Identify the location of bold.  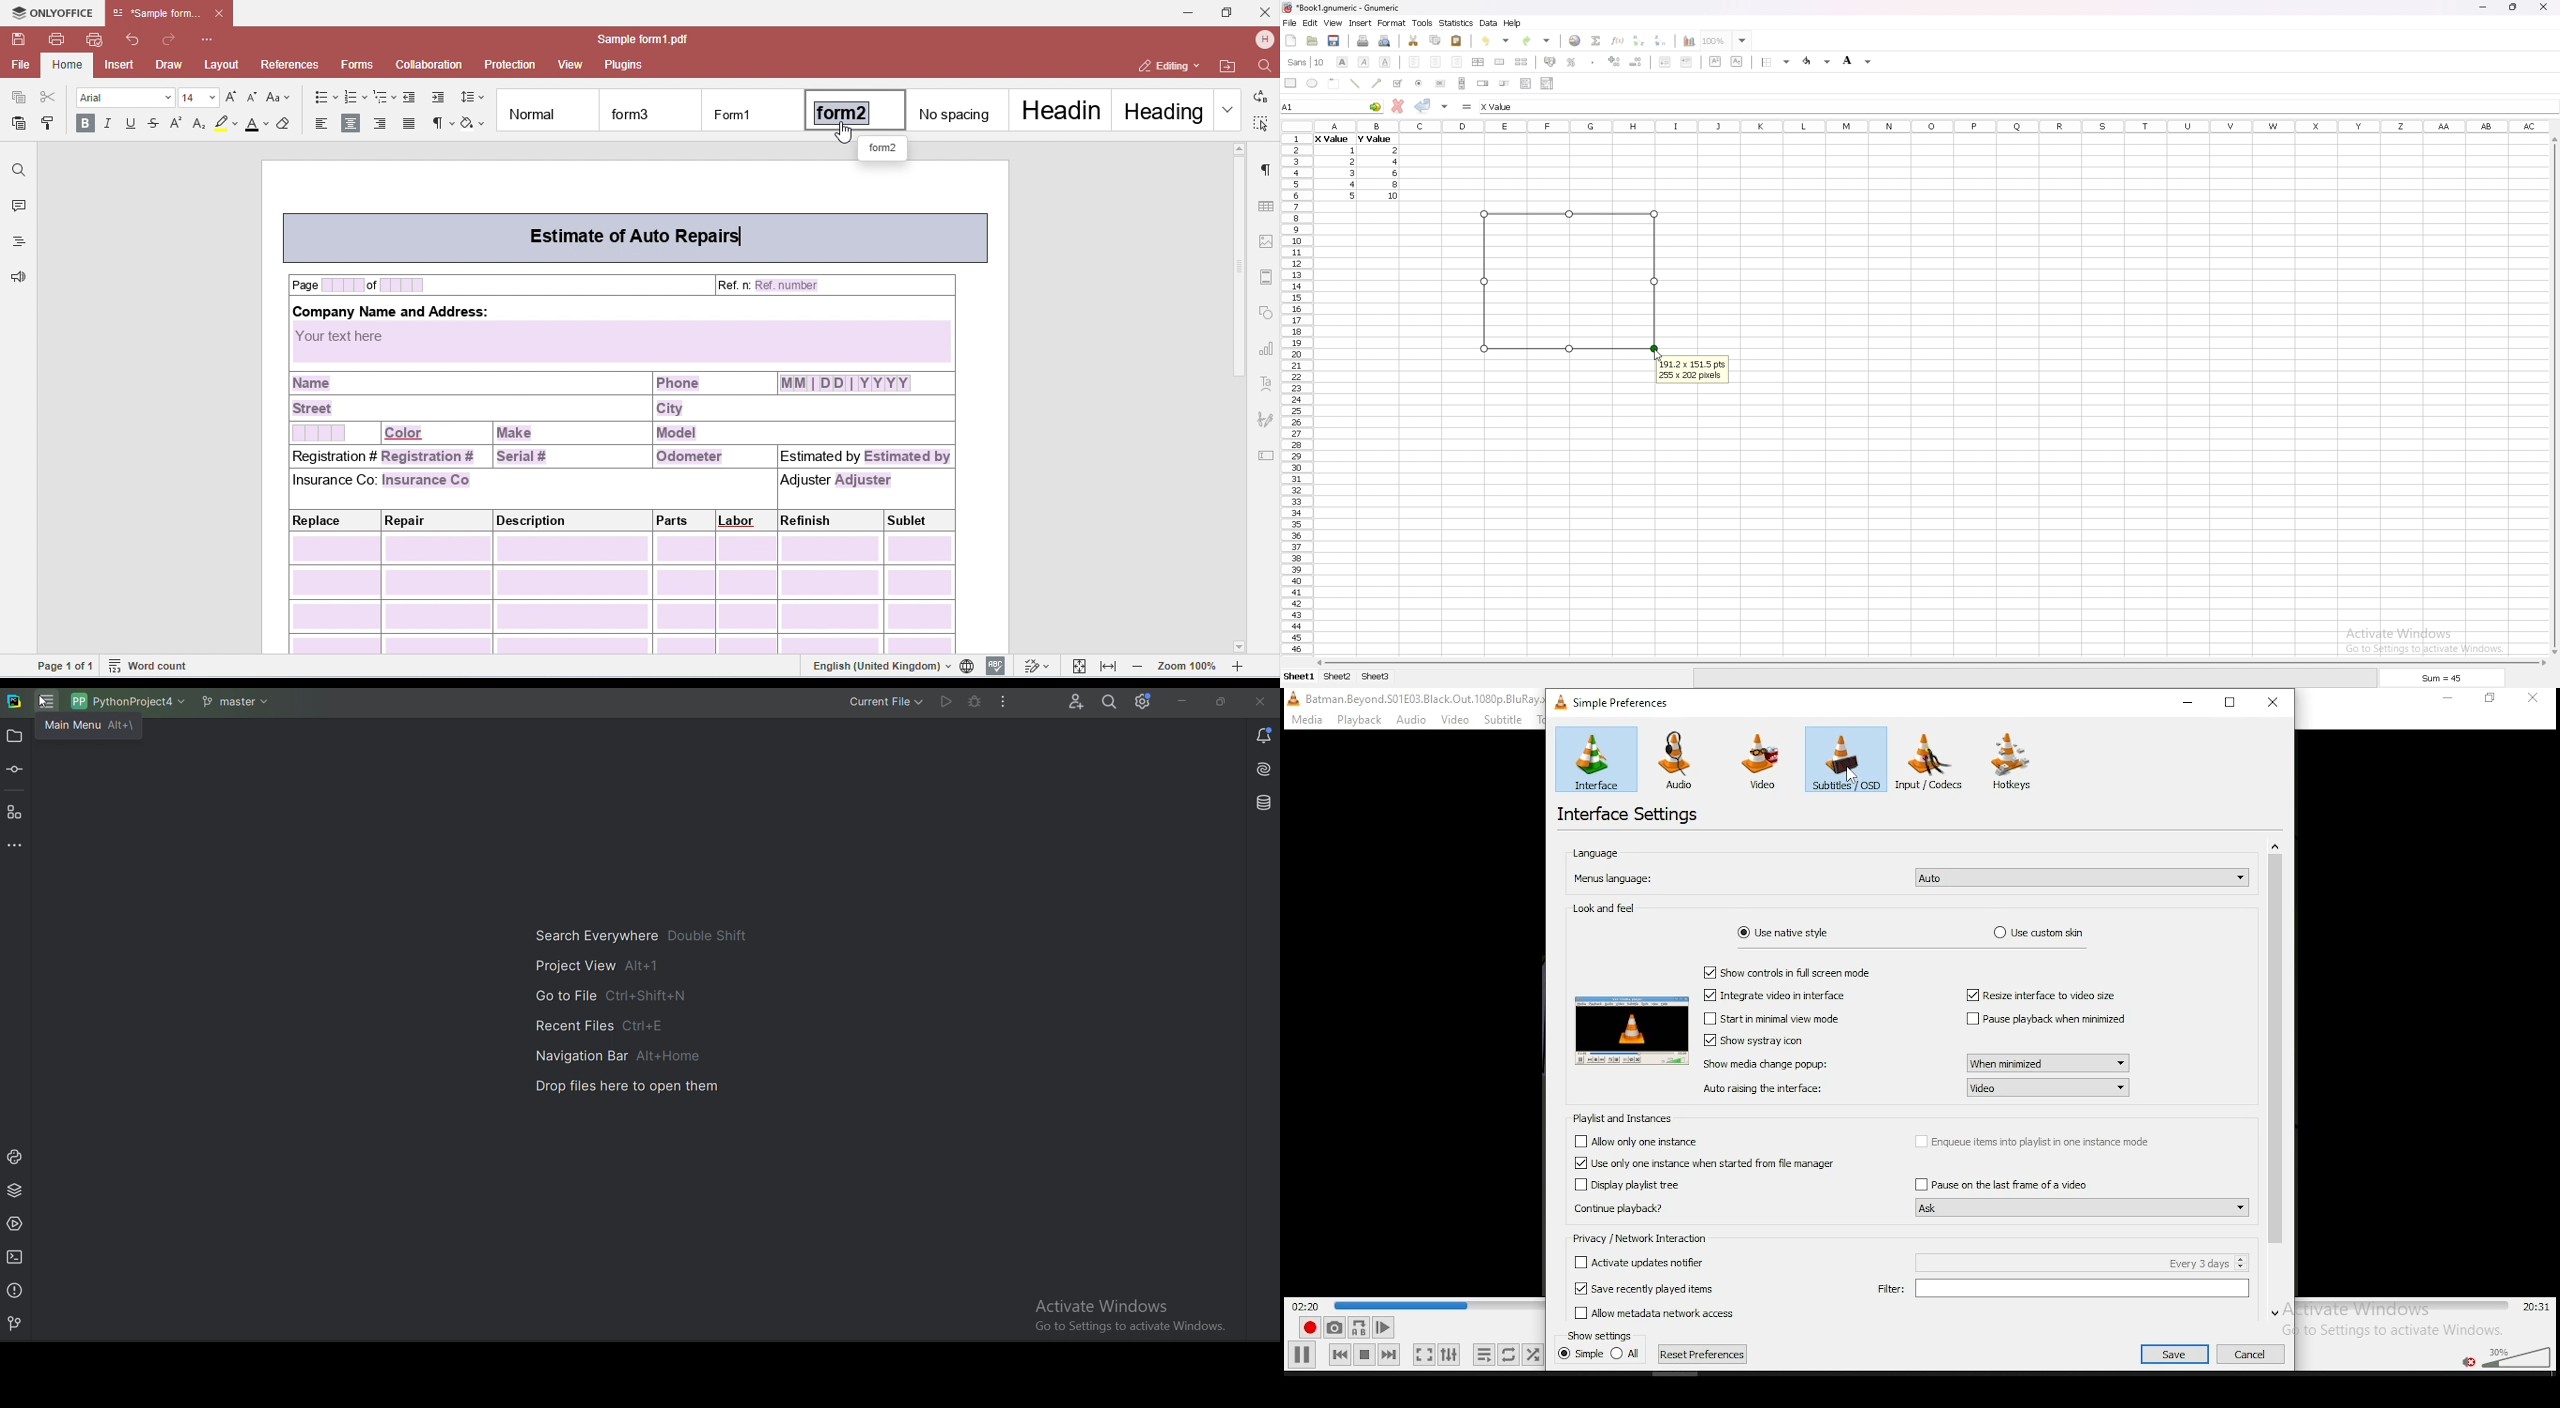
(1341, 62).